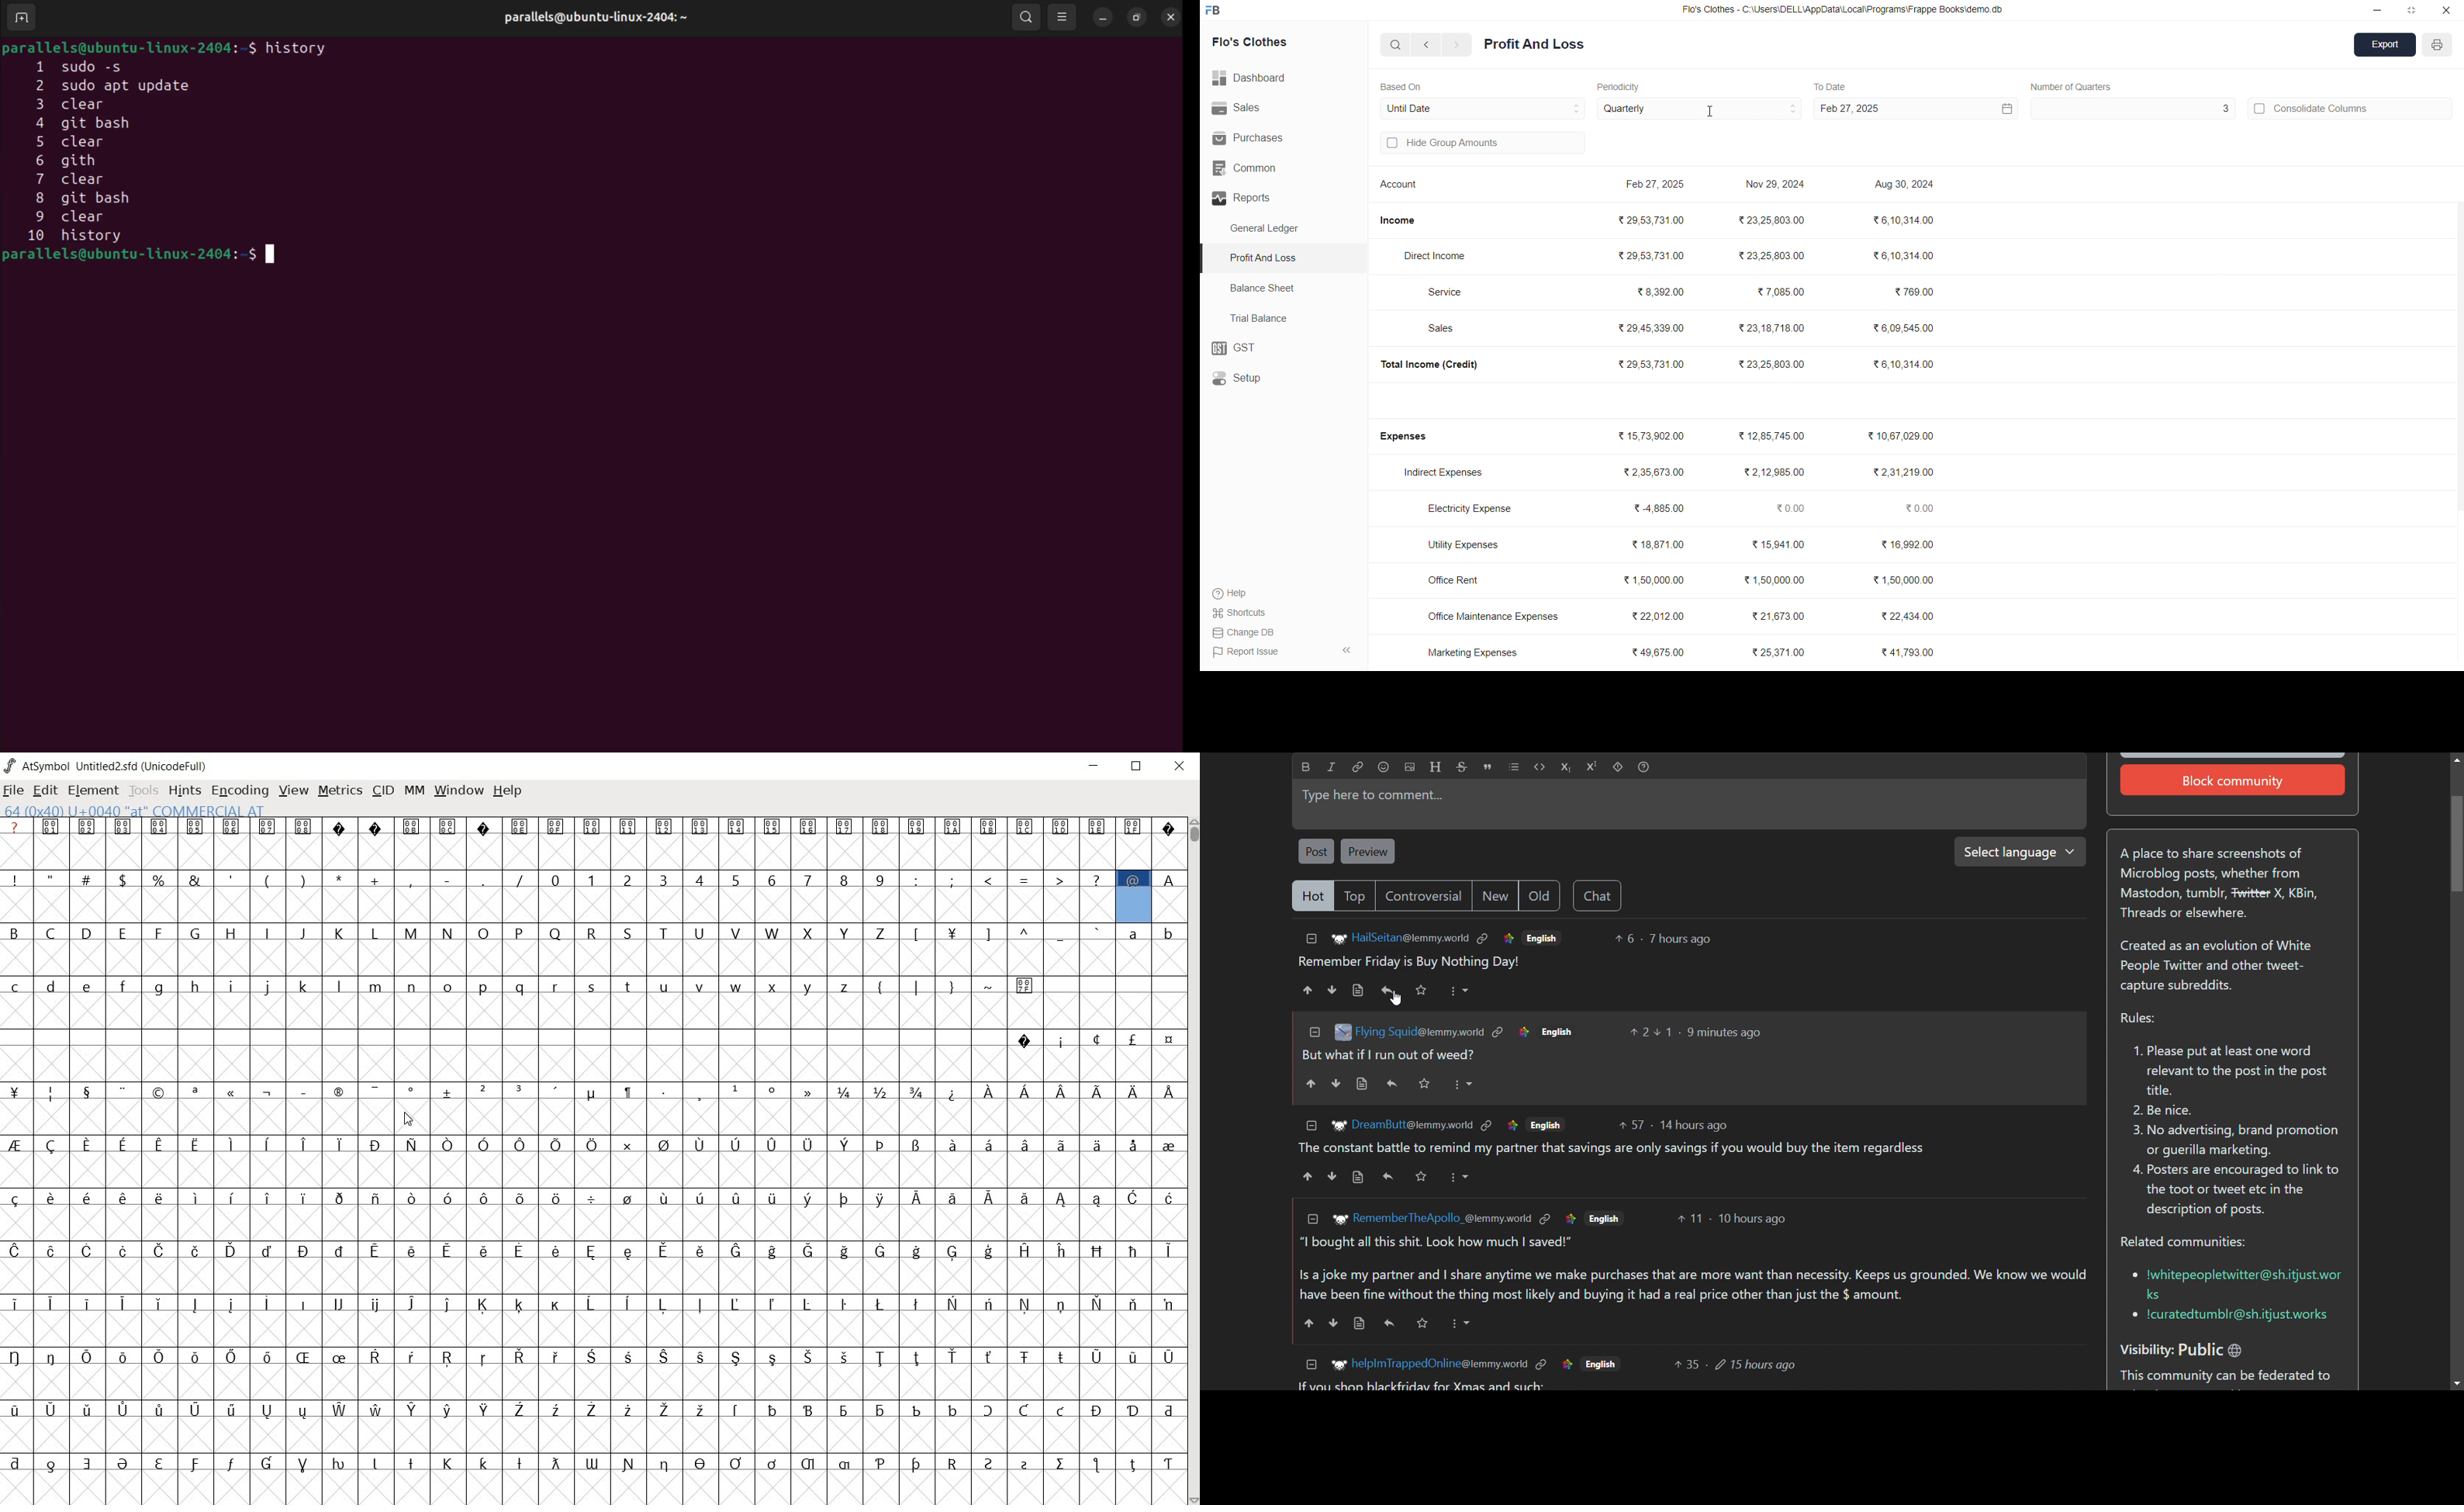 Image resolution: width=2464 pixels, height=1512 pixels. Describe the element at coordinates (1911, 653) in the screenshot. I see `₹41,793.00` at that location.